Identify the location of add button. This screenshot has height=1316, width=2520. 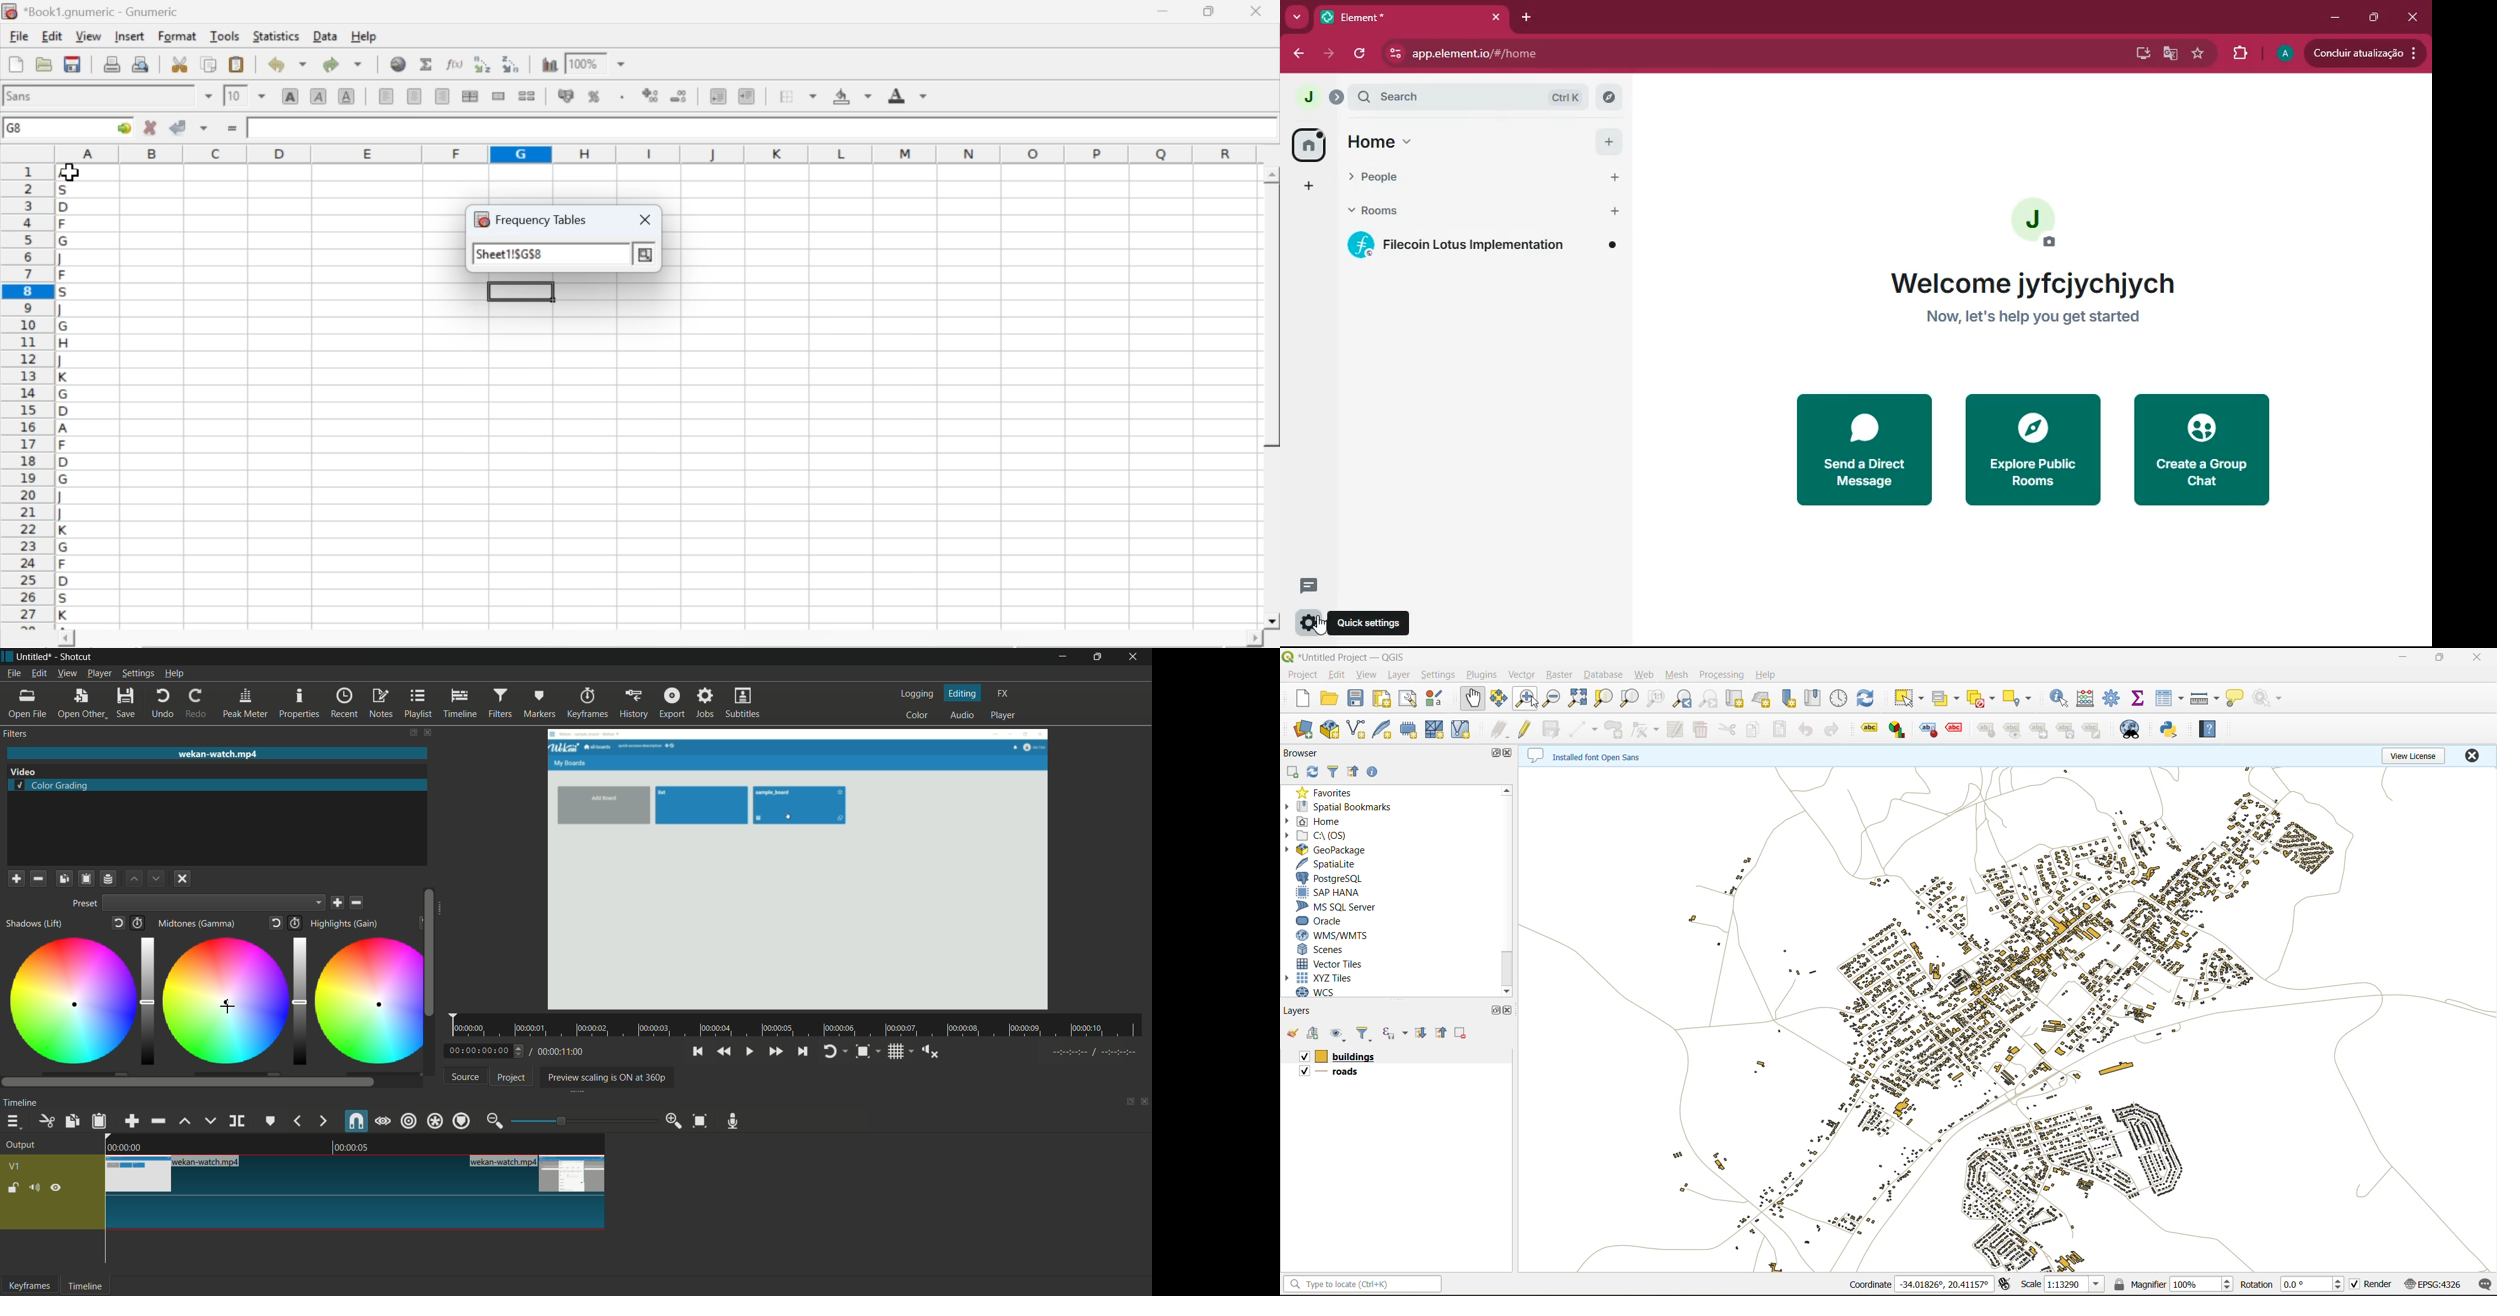
(1615, 211).